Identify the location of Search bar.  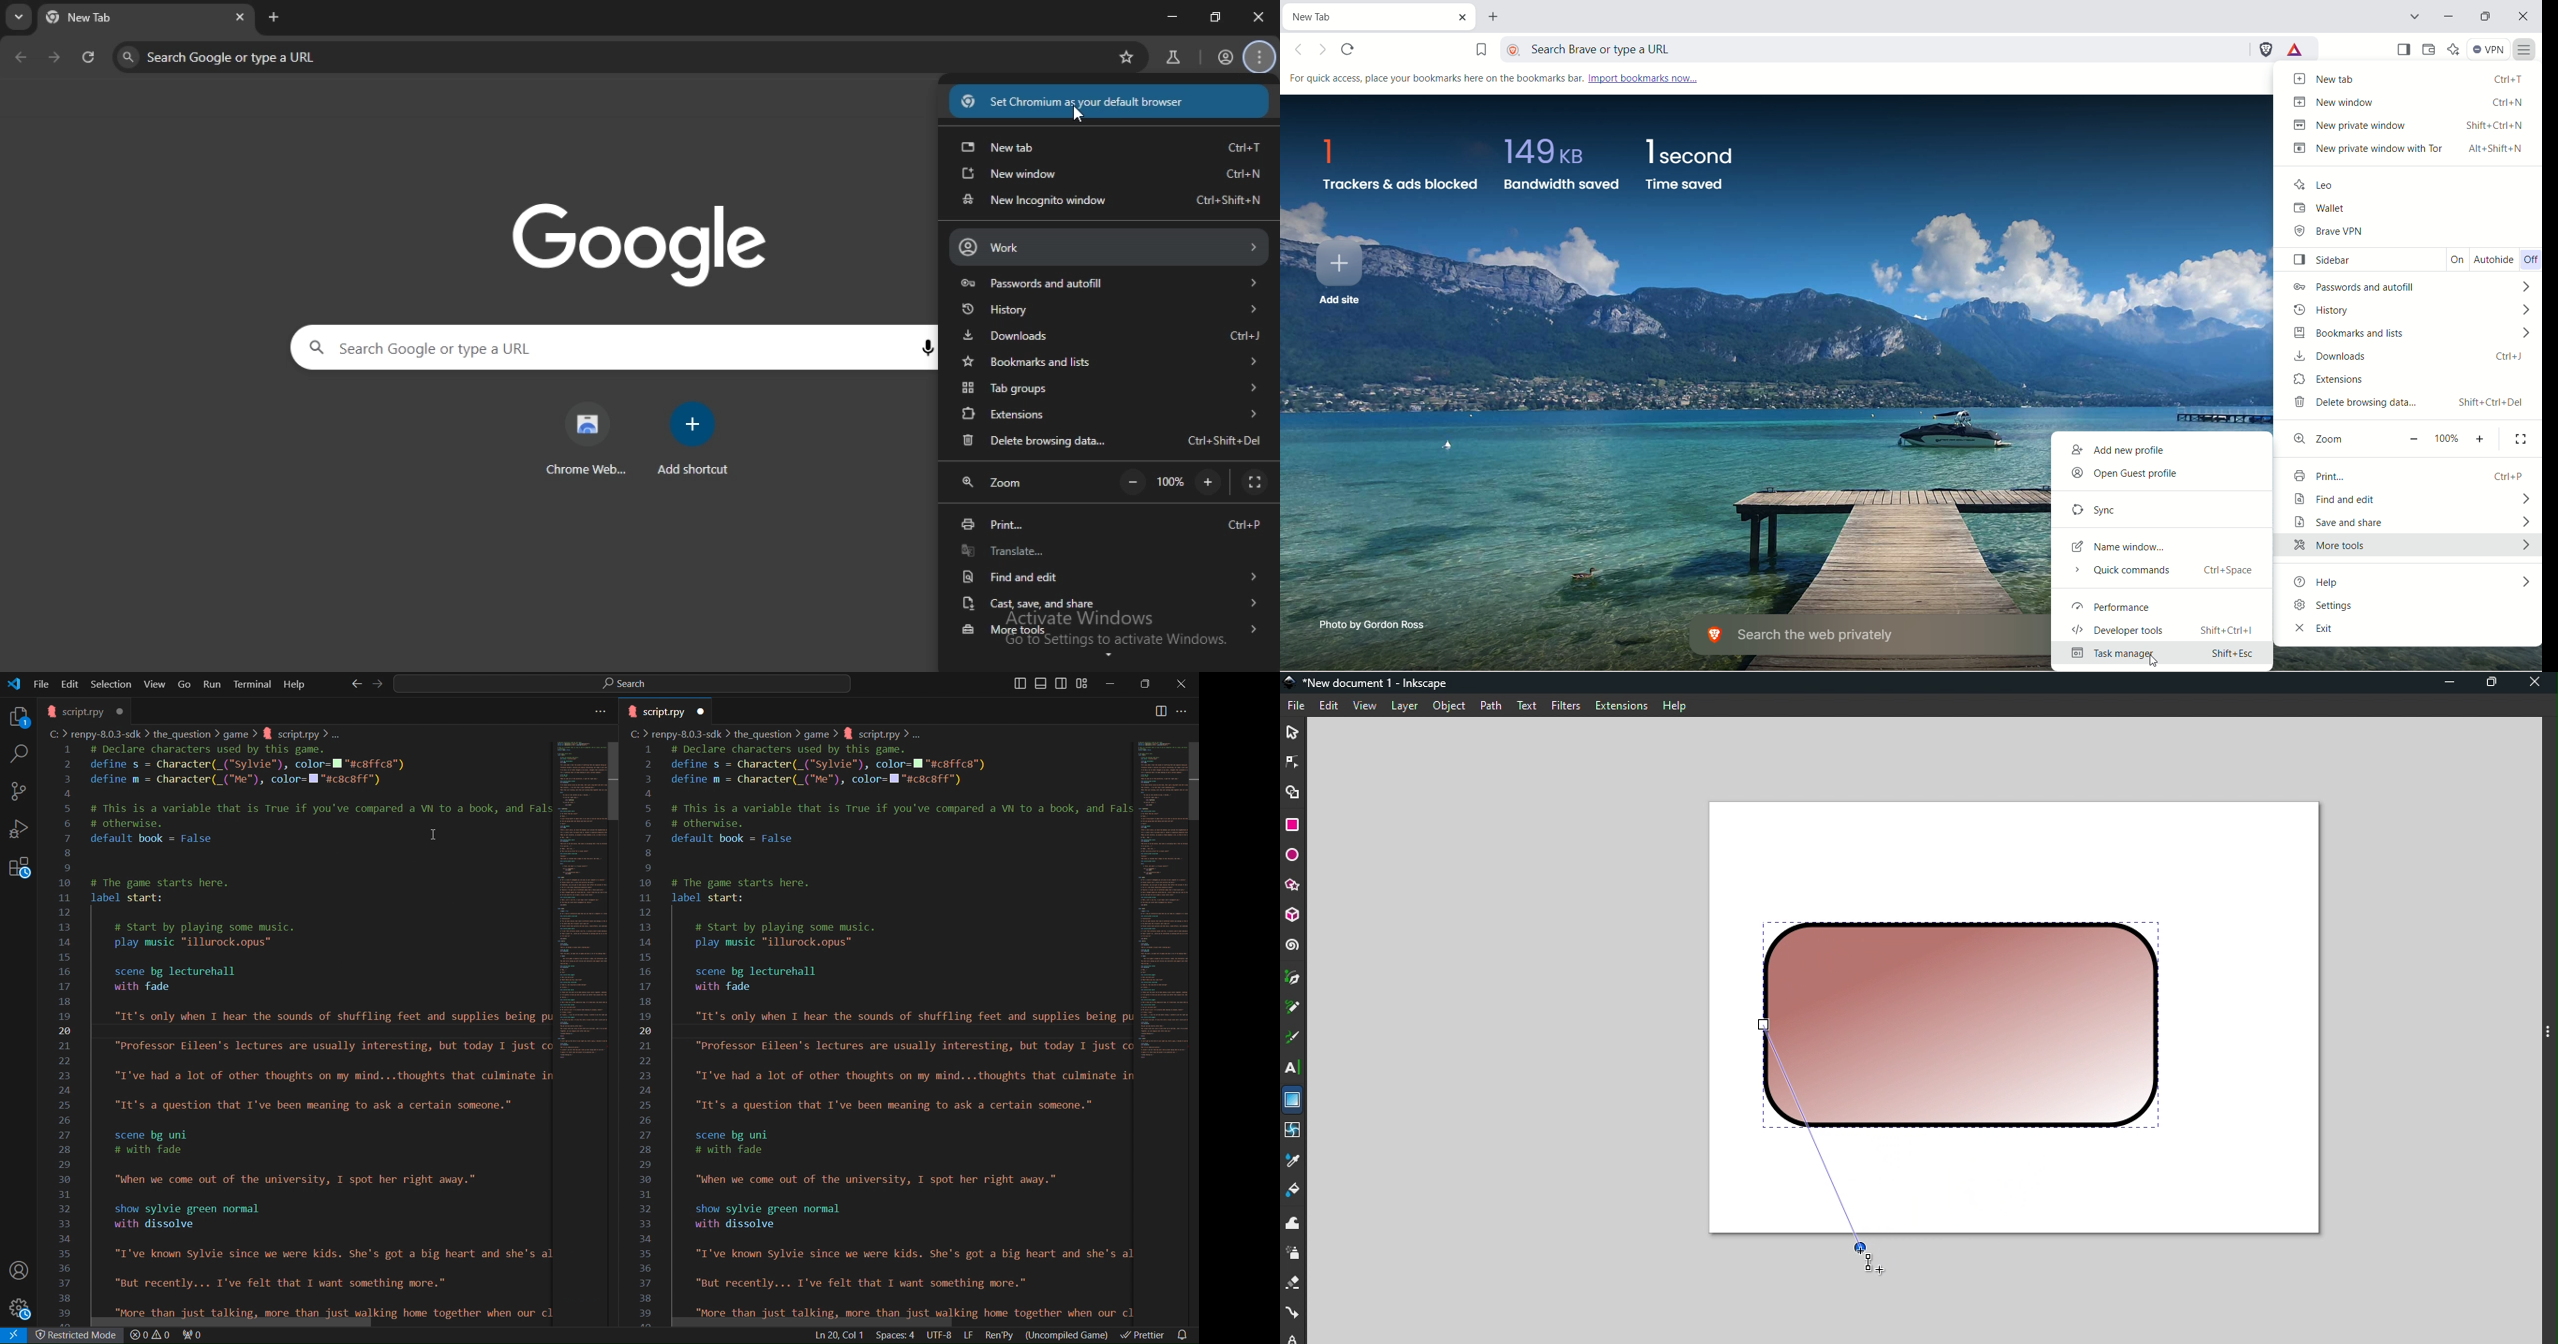
(620, 683).